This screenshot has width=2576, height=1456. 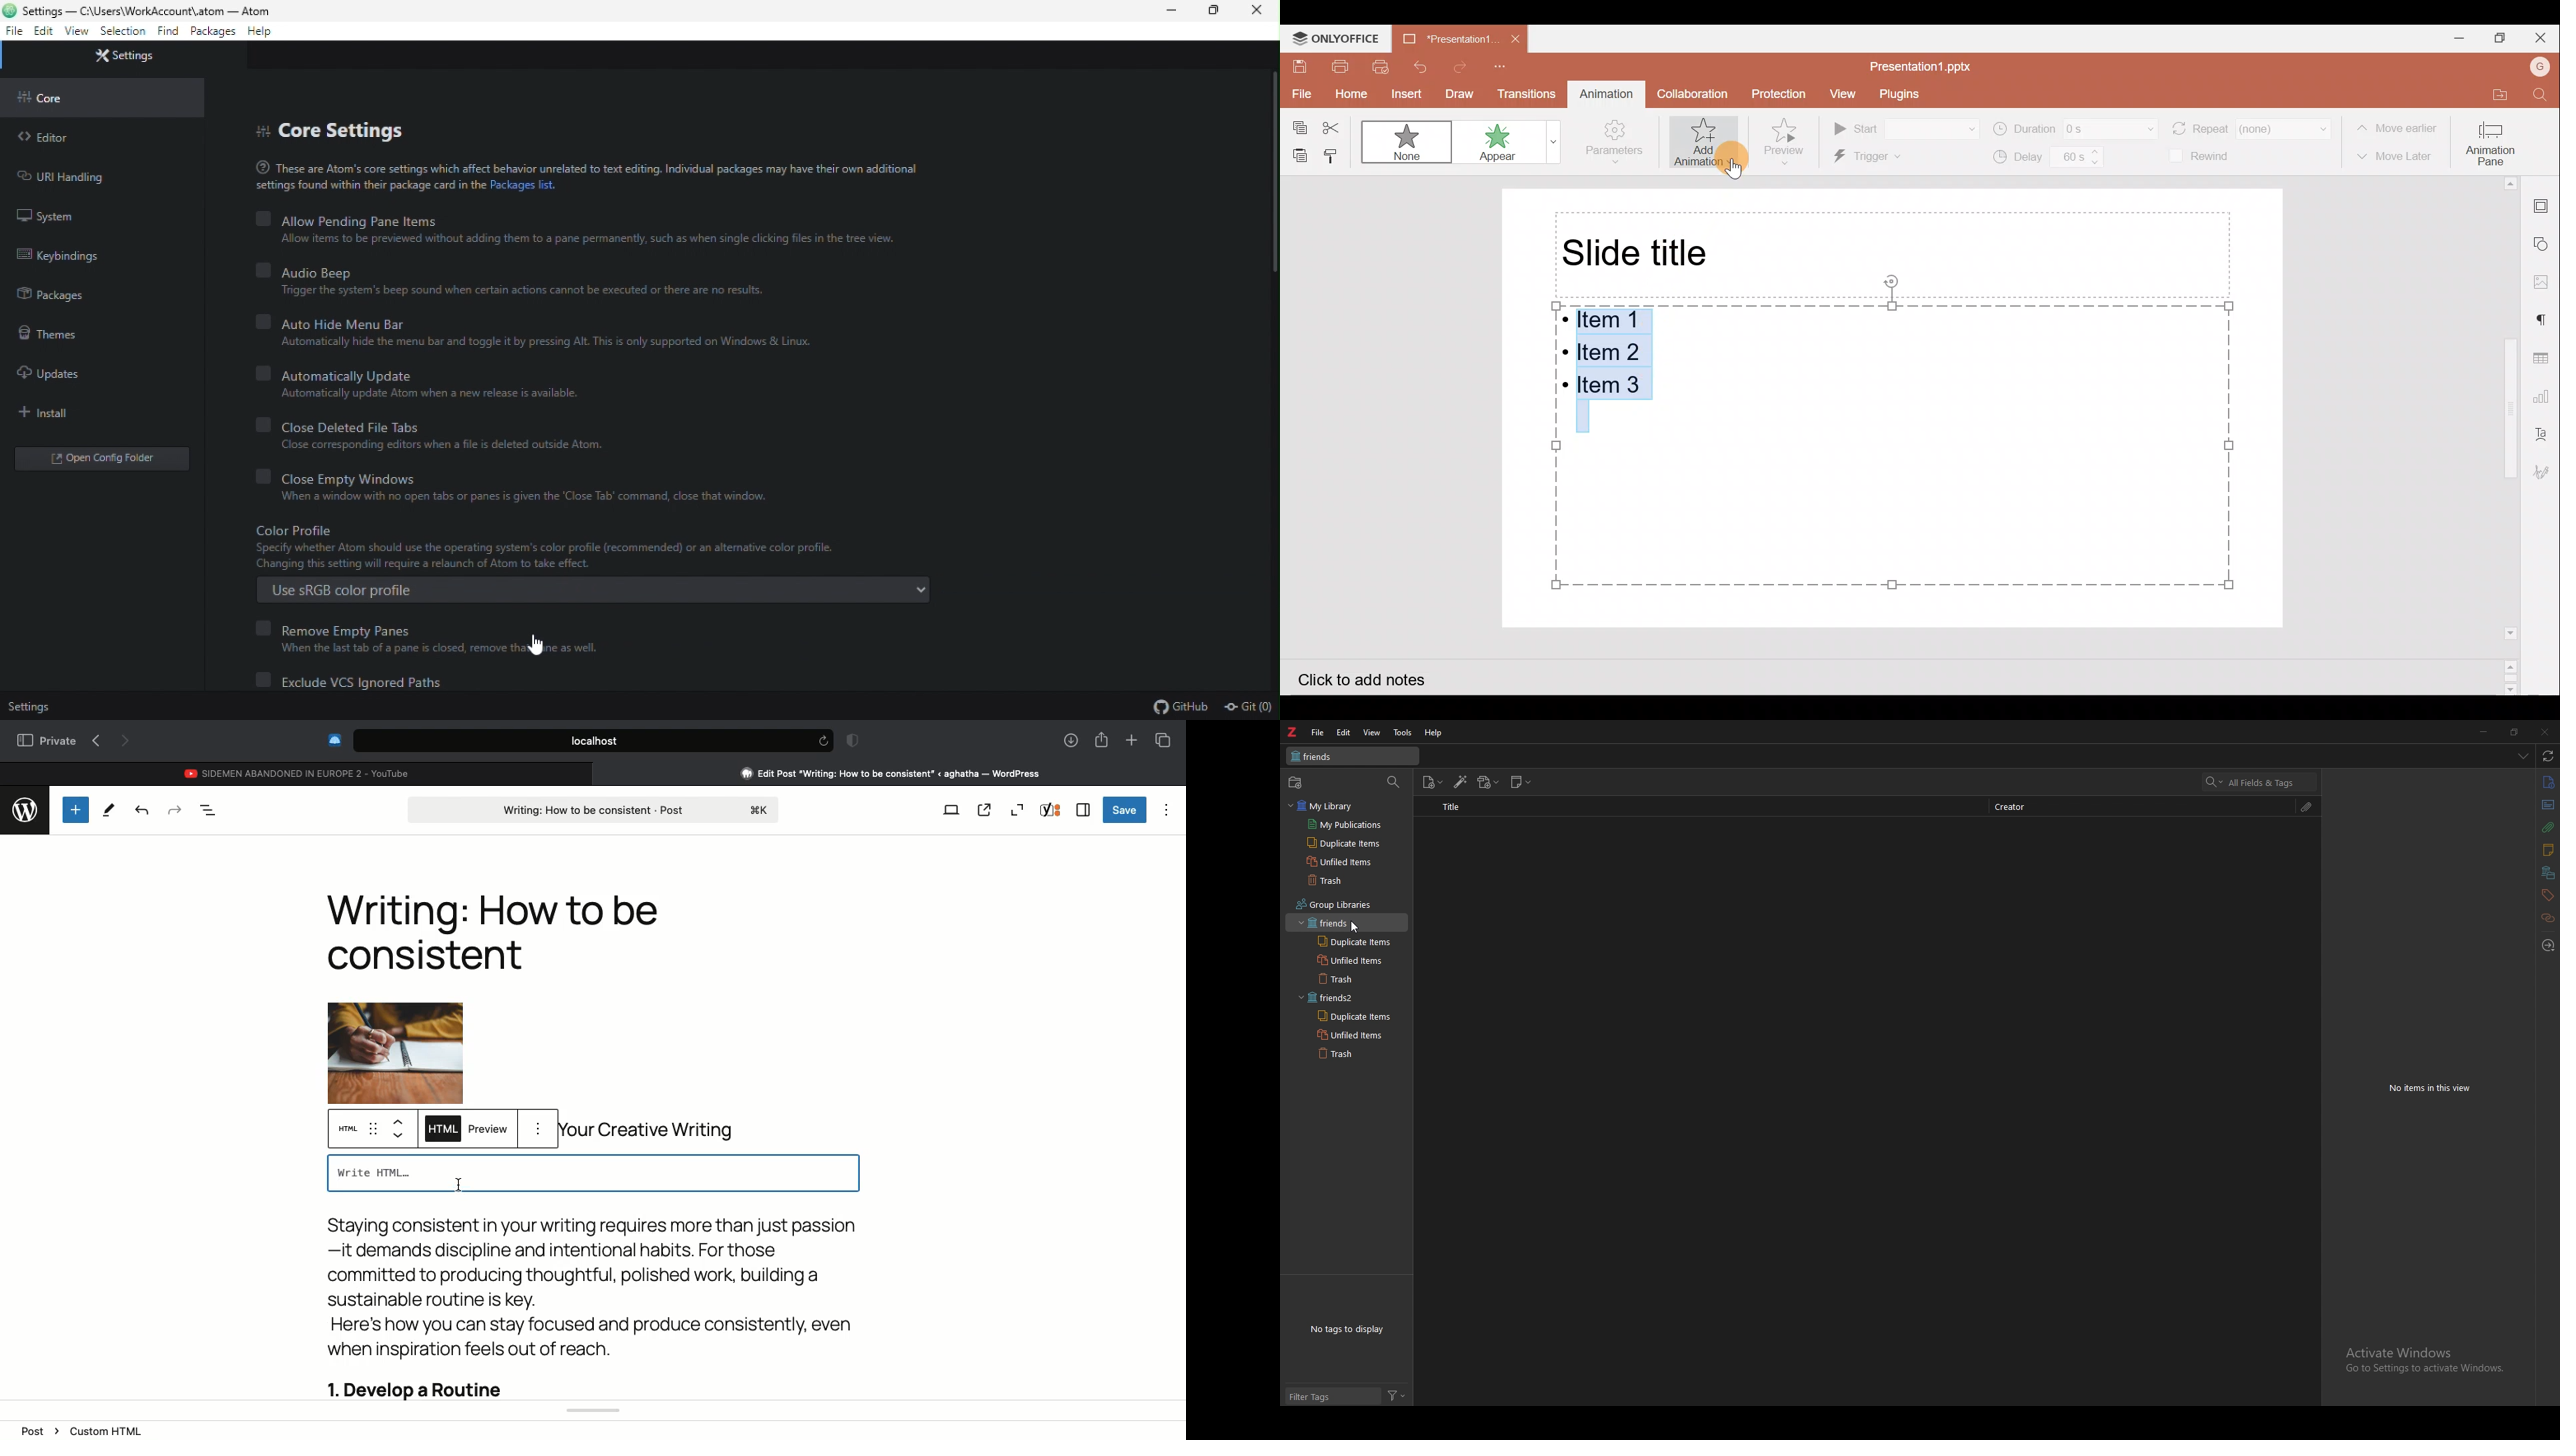 What do you see at coordinates (1866, 1113) in the screenshot?
I see `Blank space` at bounding box center [1866, 1113].